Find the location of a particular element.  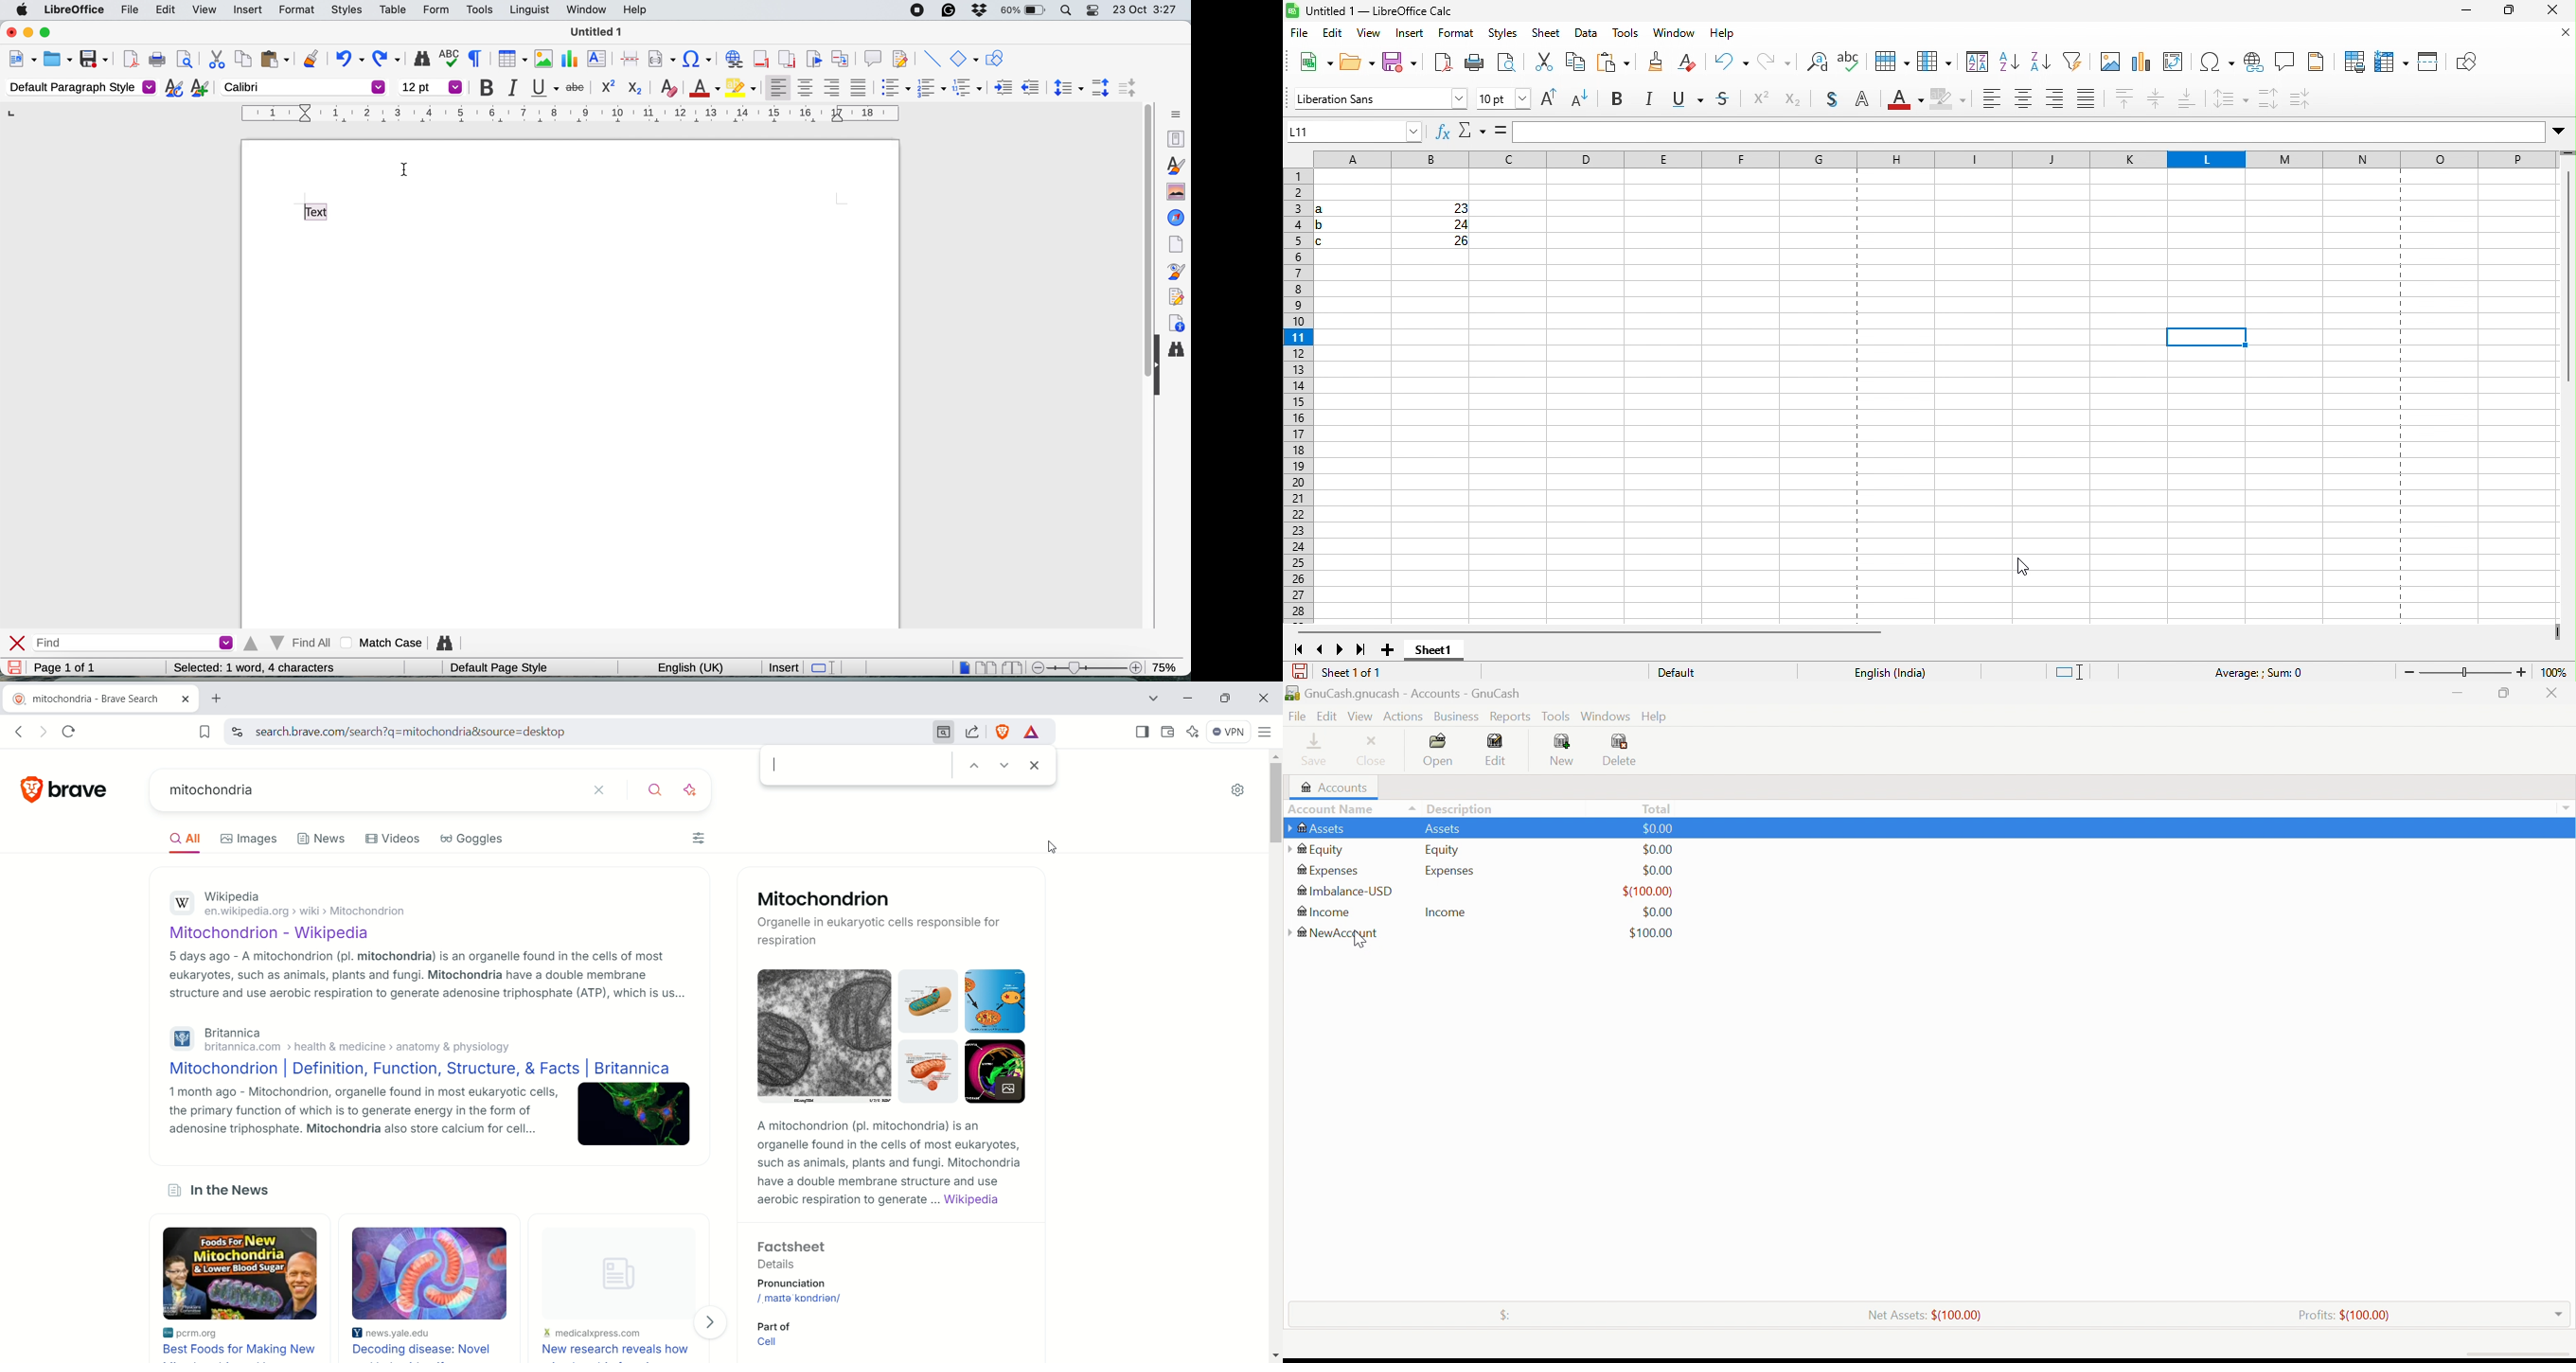

$: is located at coordinates (1504, 1315).